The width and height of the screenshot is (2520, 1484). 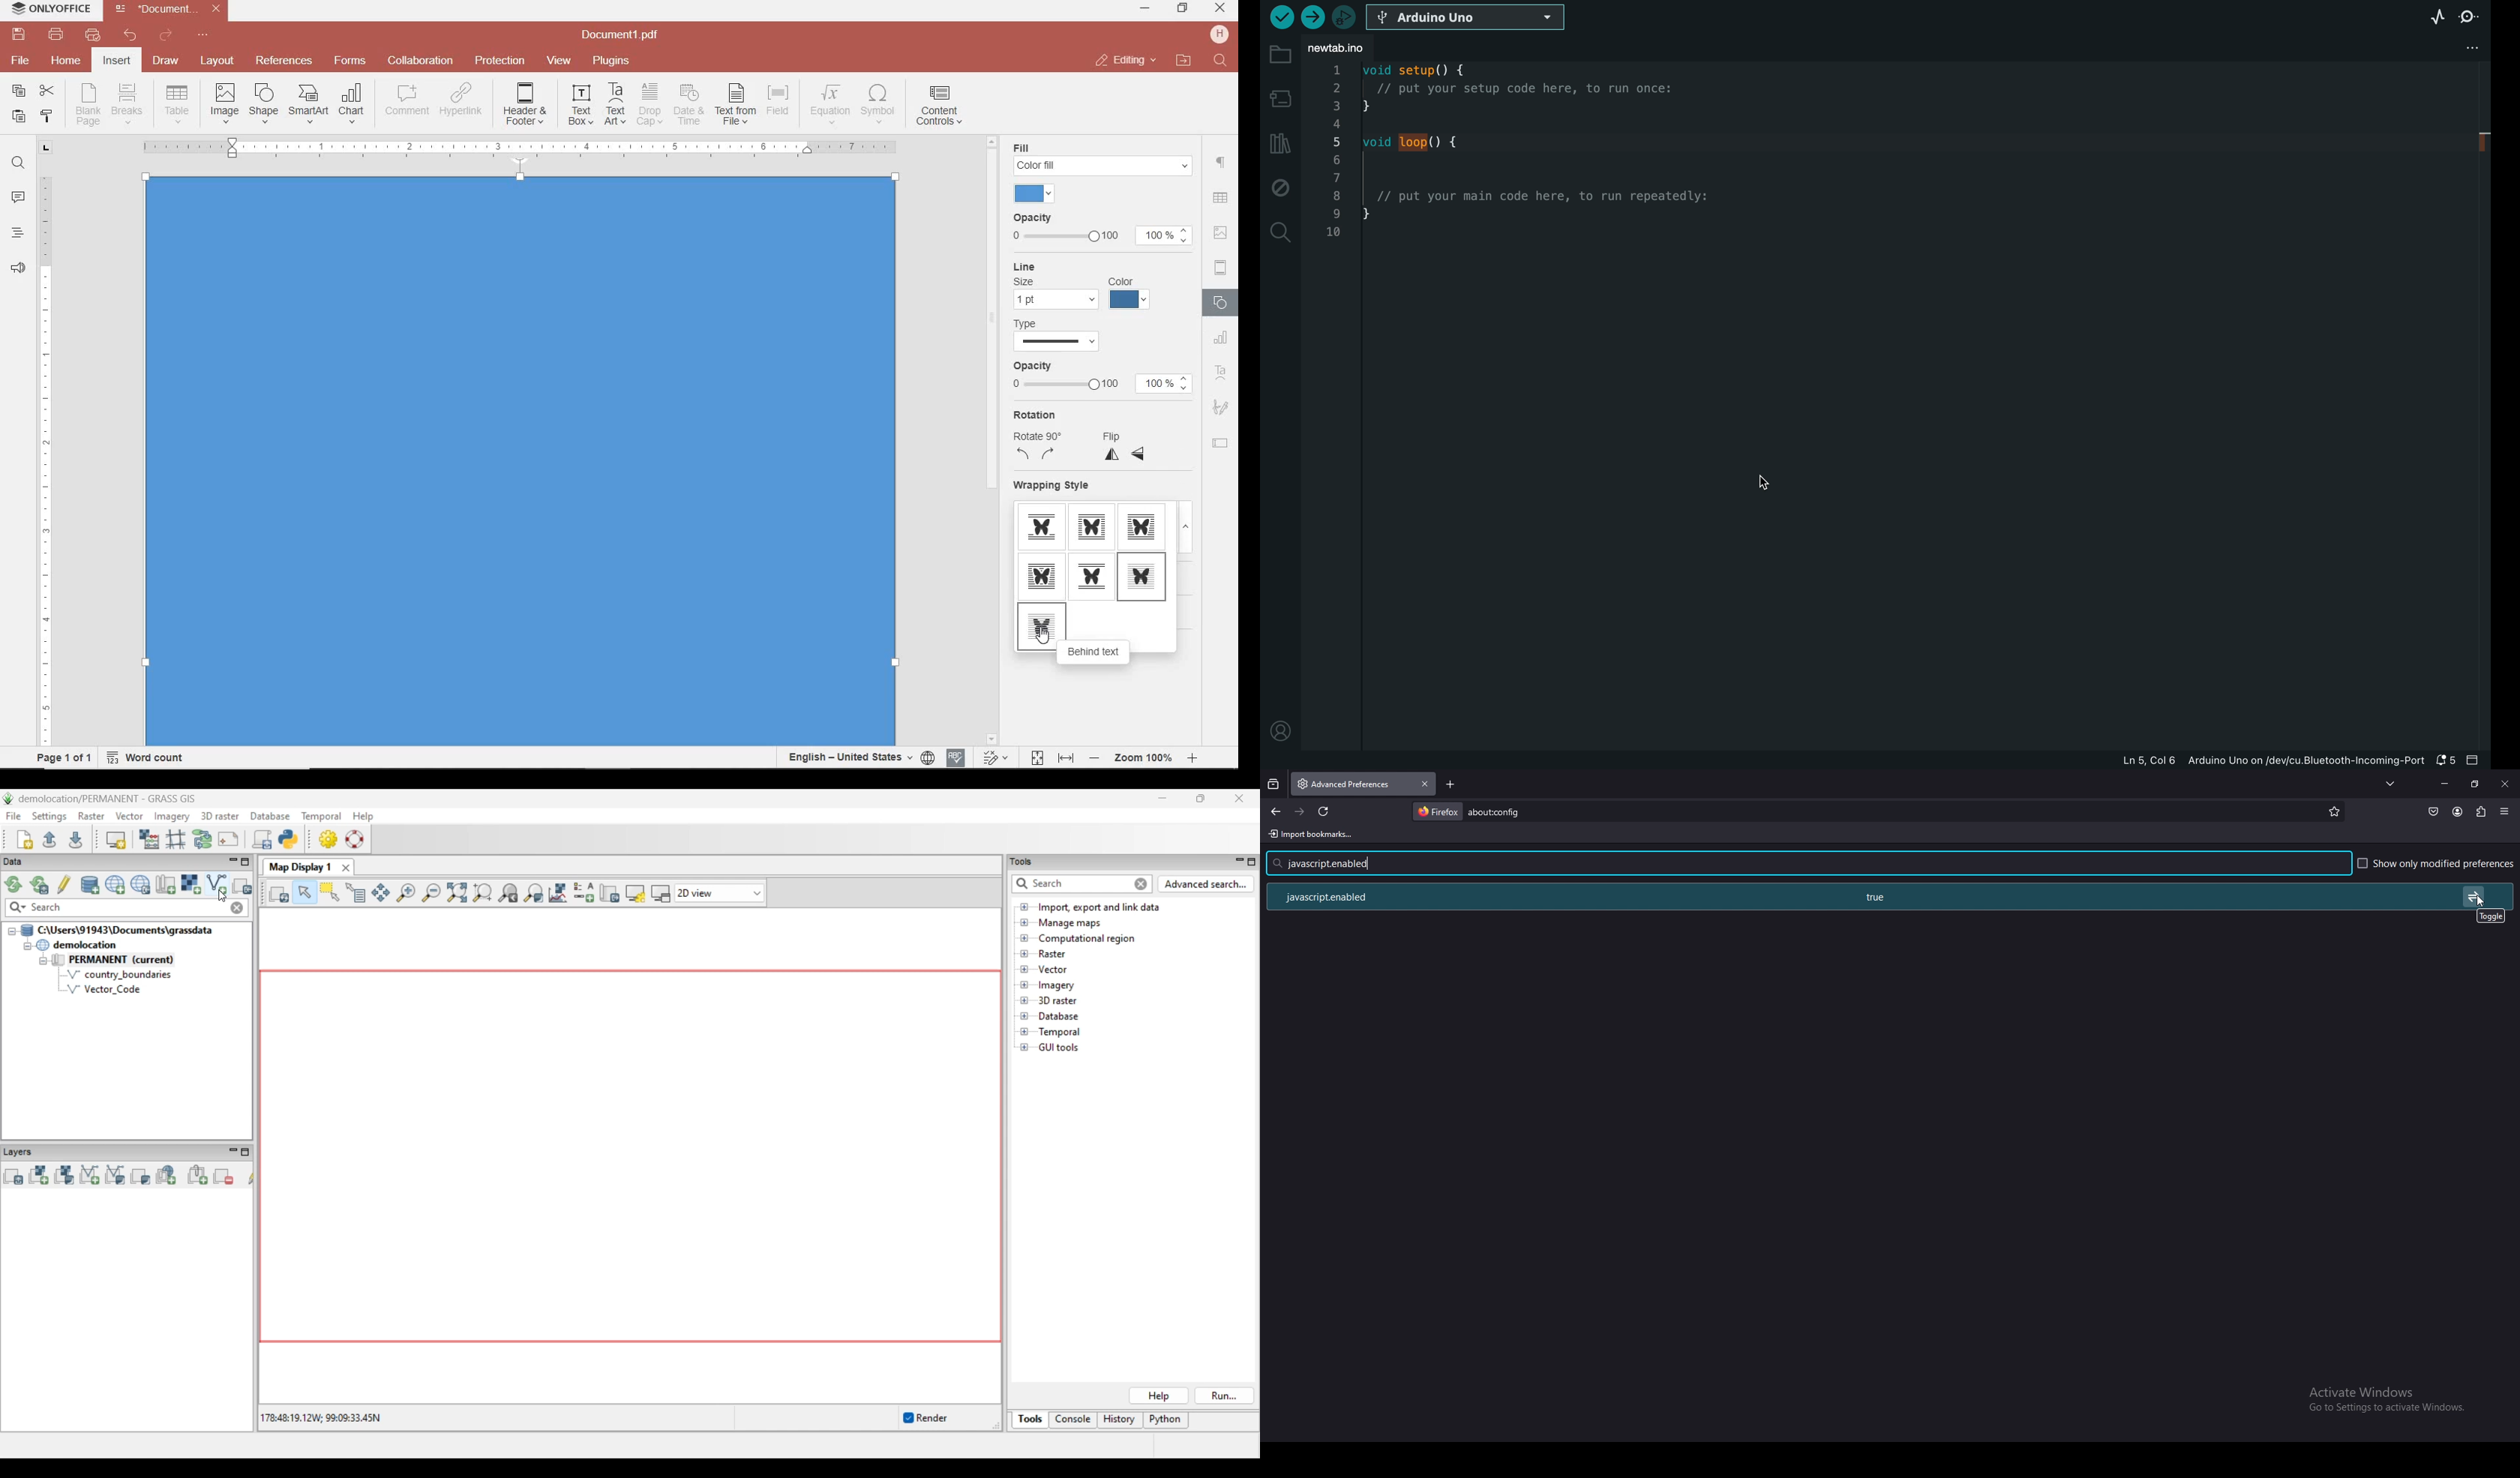 I want to click on INSERT FIELD, so click(x=779, y=100).